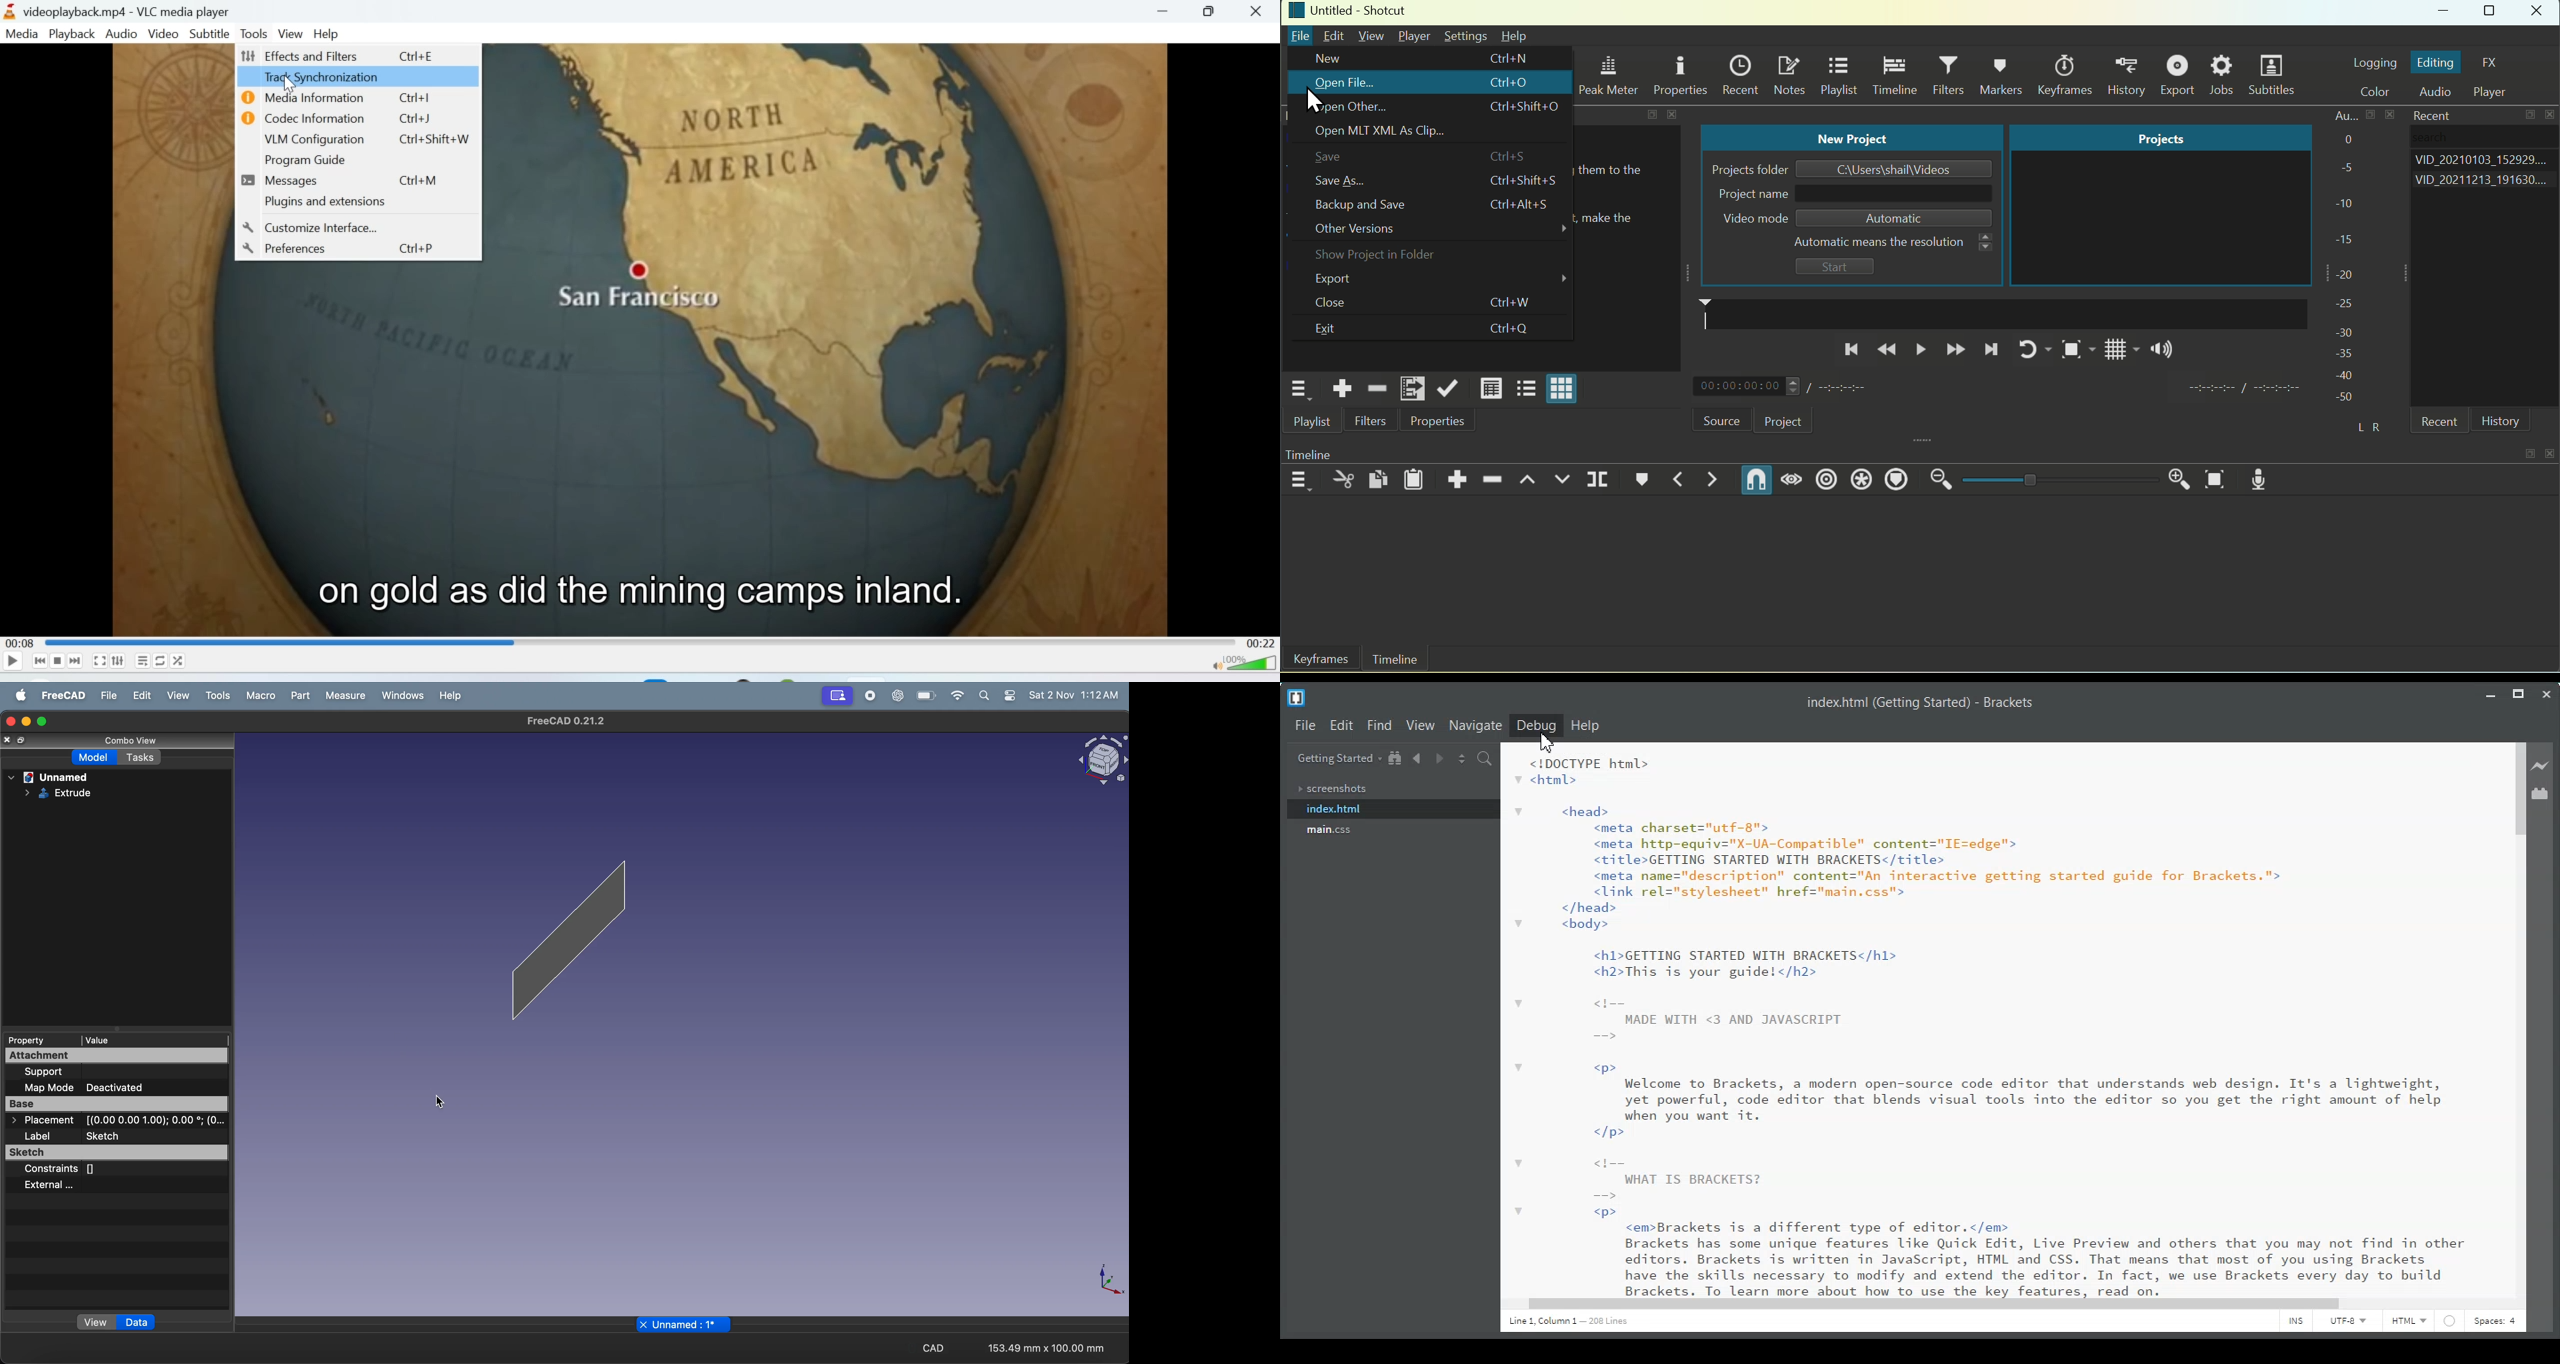  What do you see at coordinates (1510, 303) in the screenshot?
I see `Ctrl_W` at bounding box center [1510, 303].